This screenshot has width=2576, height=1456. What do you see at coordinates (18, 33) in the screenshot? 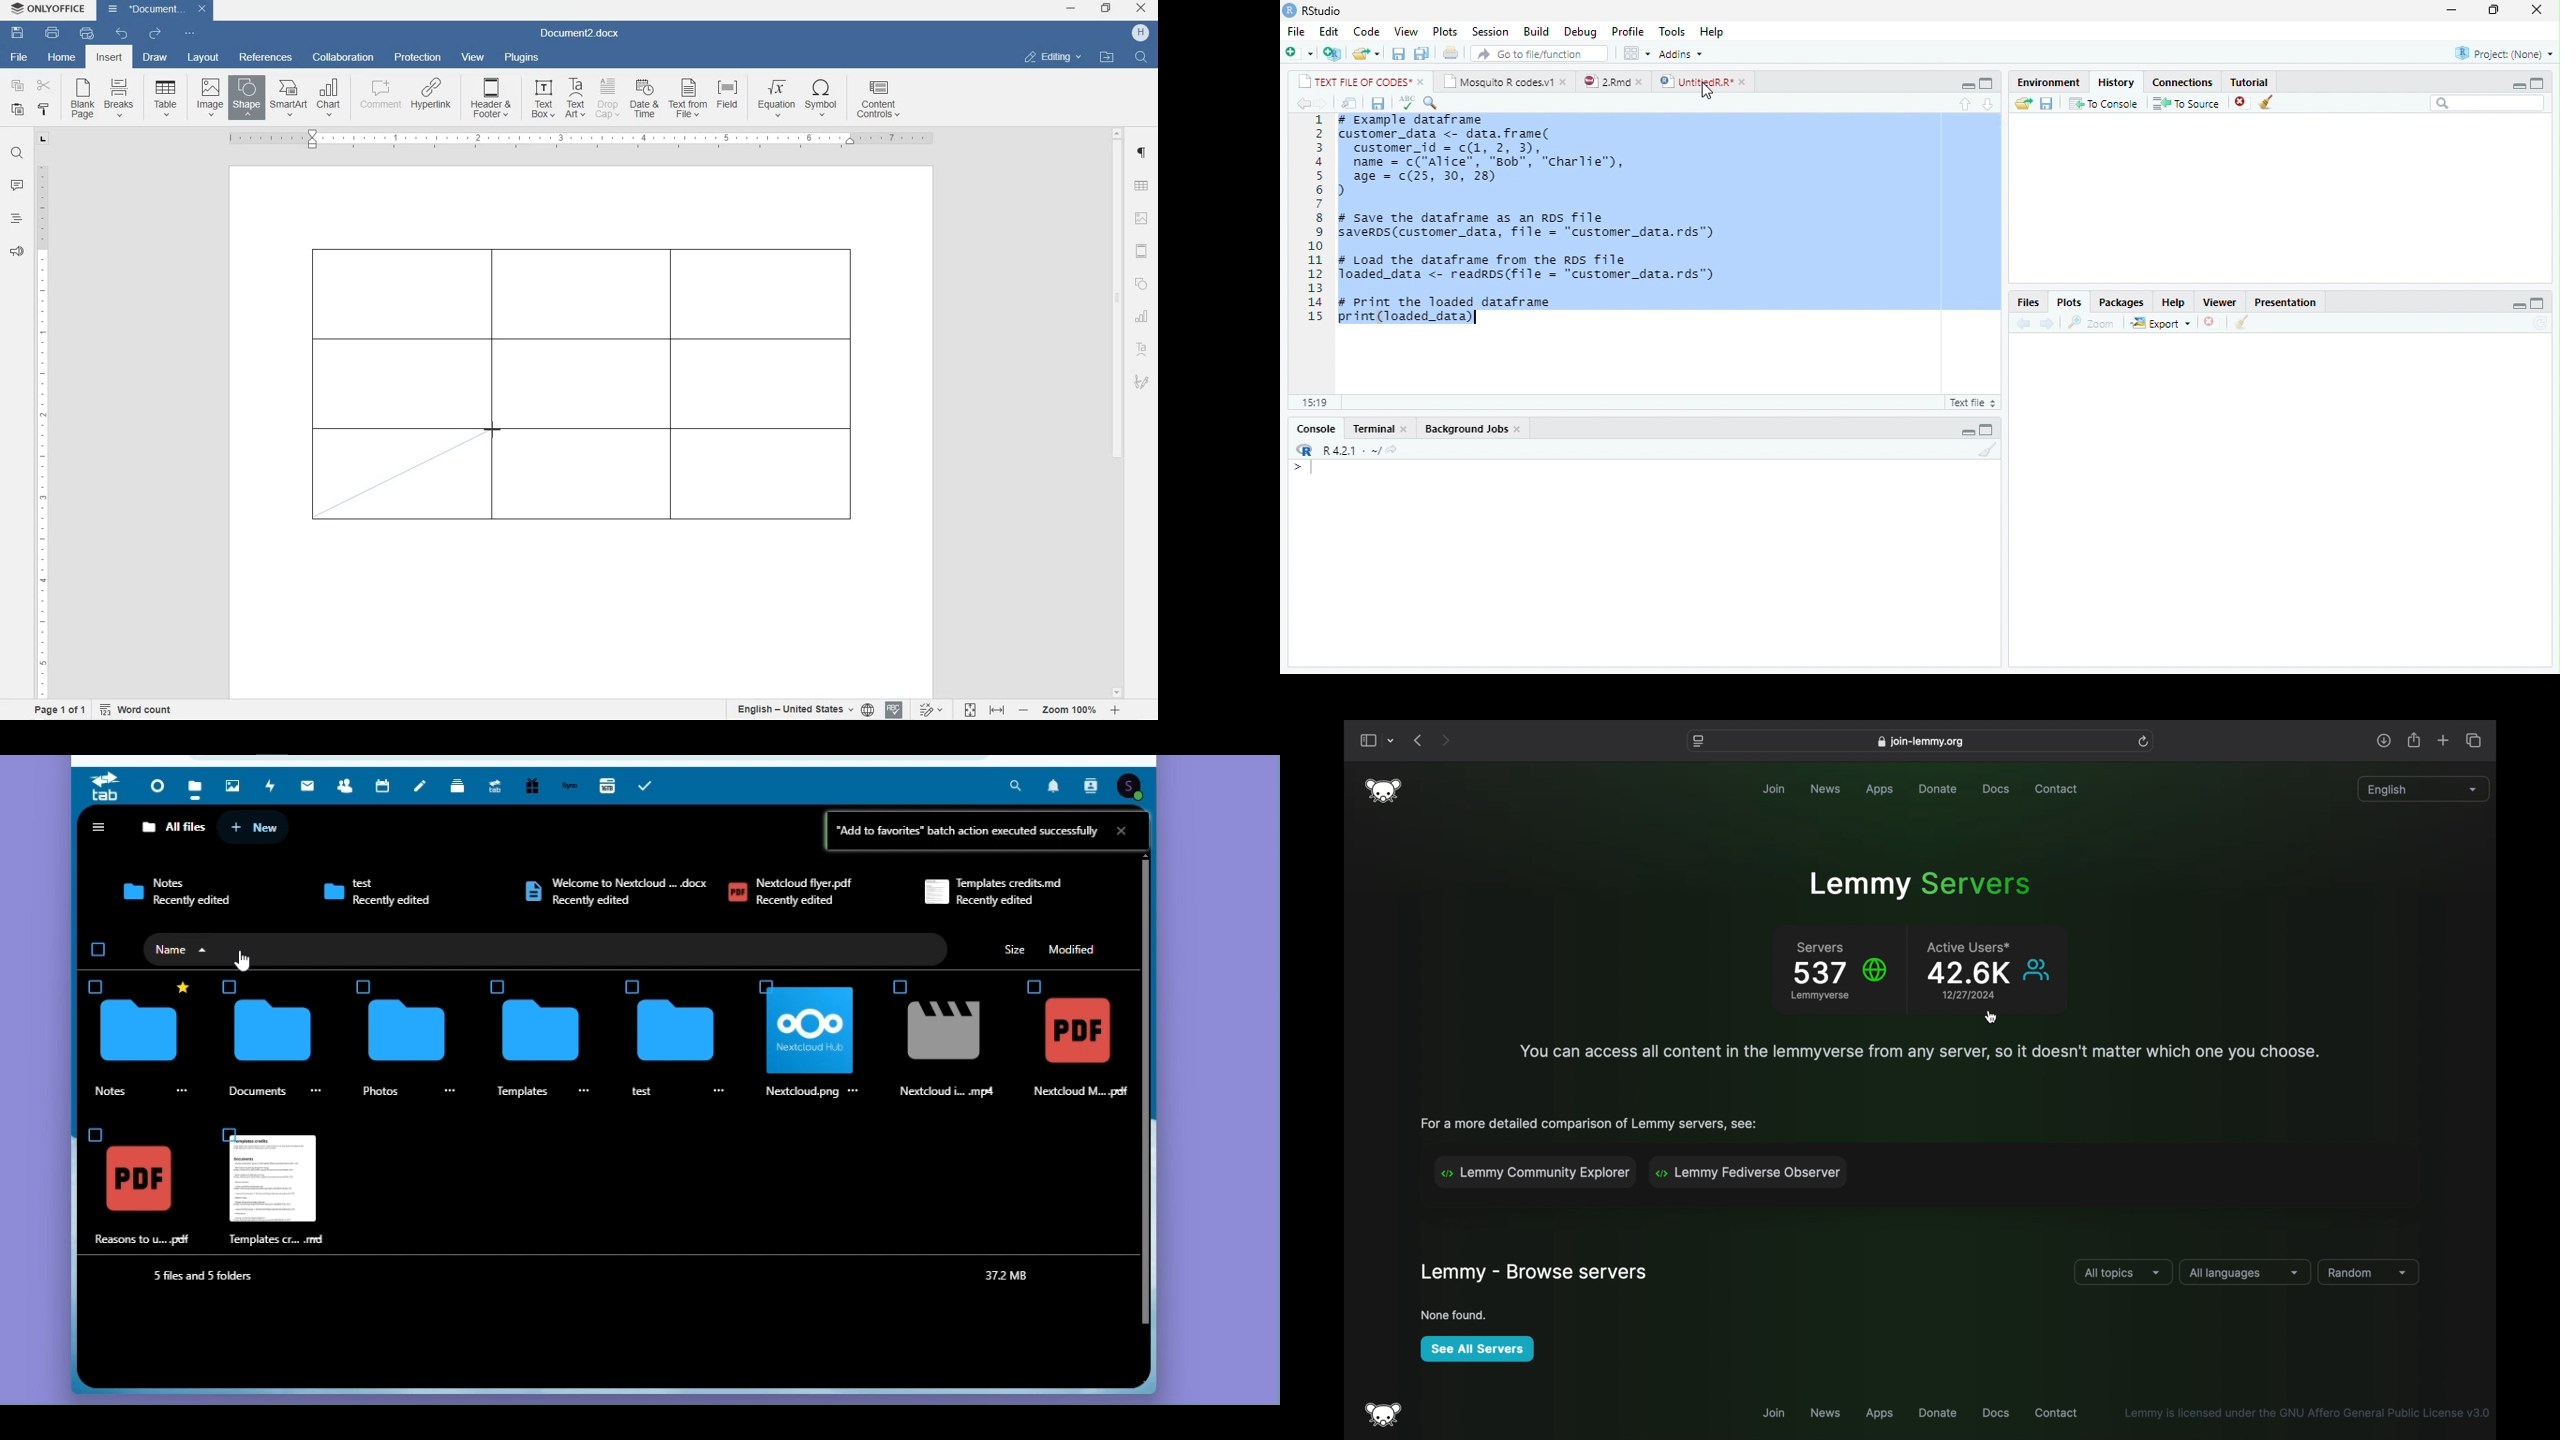
I see `save` at bounding box center [18, 33].